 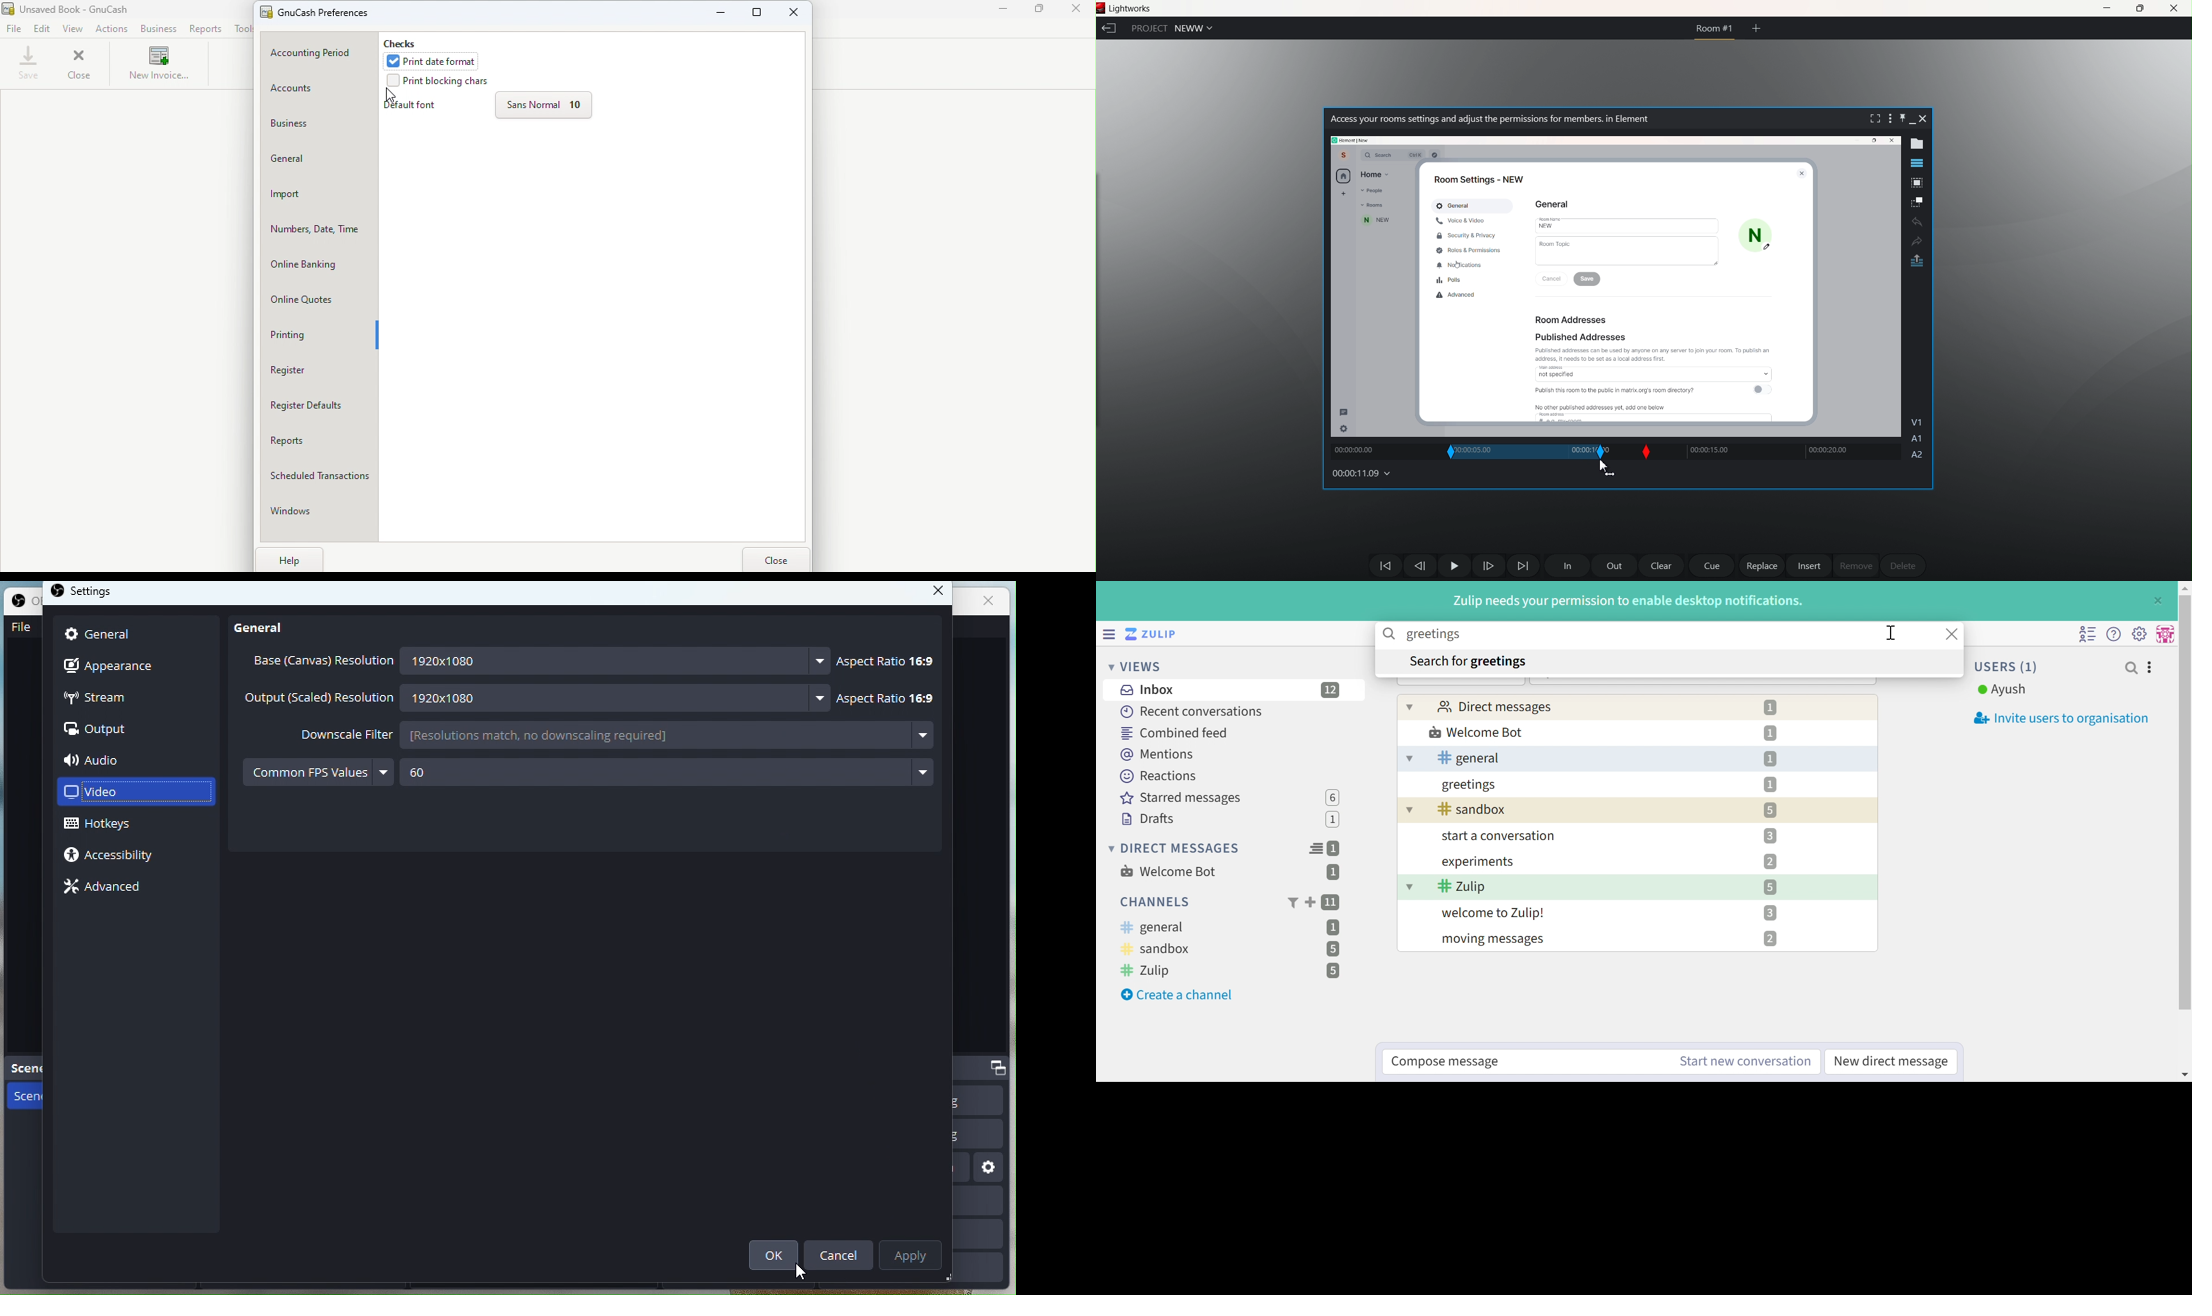 I want to click on close, so click(x=935, y=593).